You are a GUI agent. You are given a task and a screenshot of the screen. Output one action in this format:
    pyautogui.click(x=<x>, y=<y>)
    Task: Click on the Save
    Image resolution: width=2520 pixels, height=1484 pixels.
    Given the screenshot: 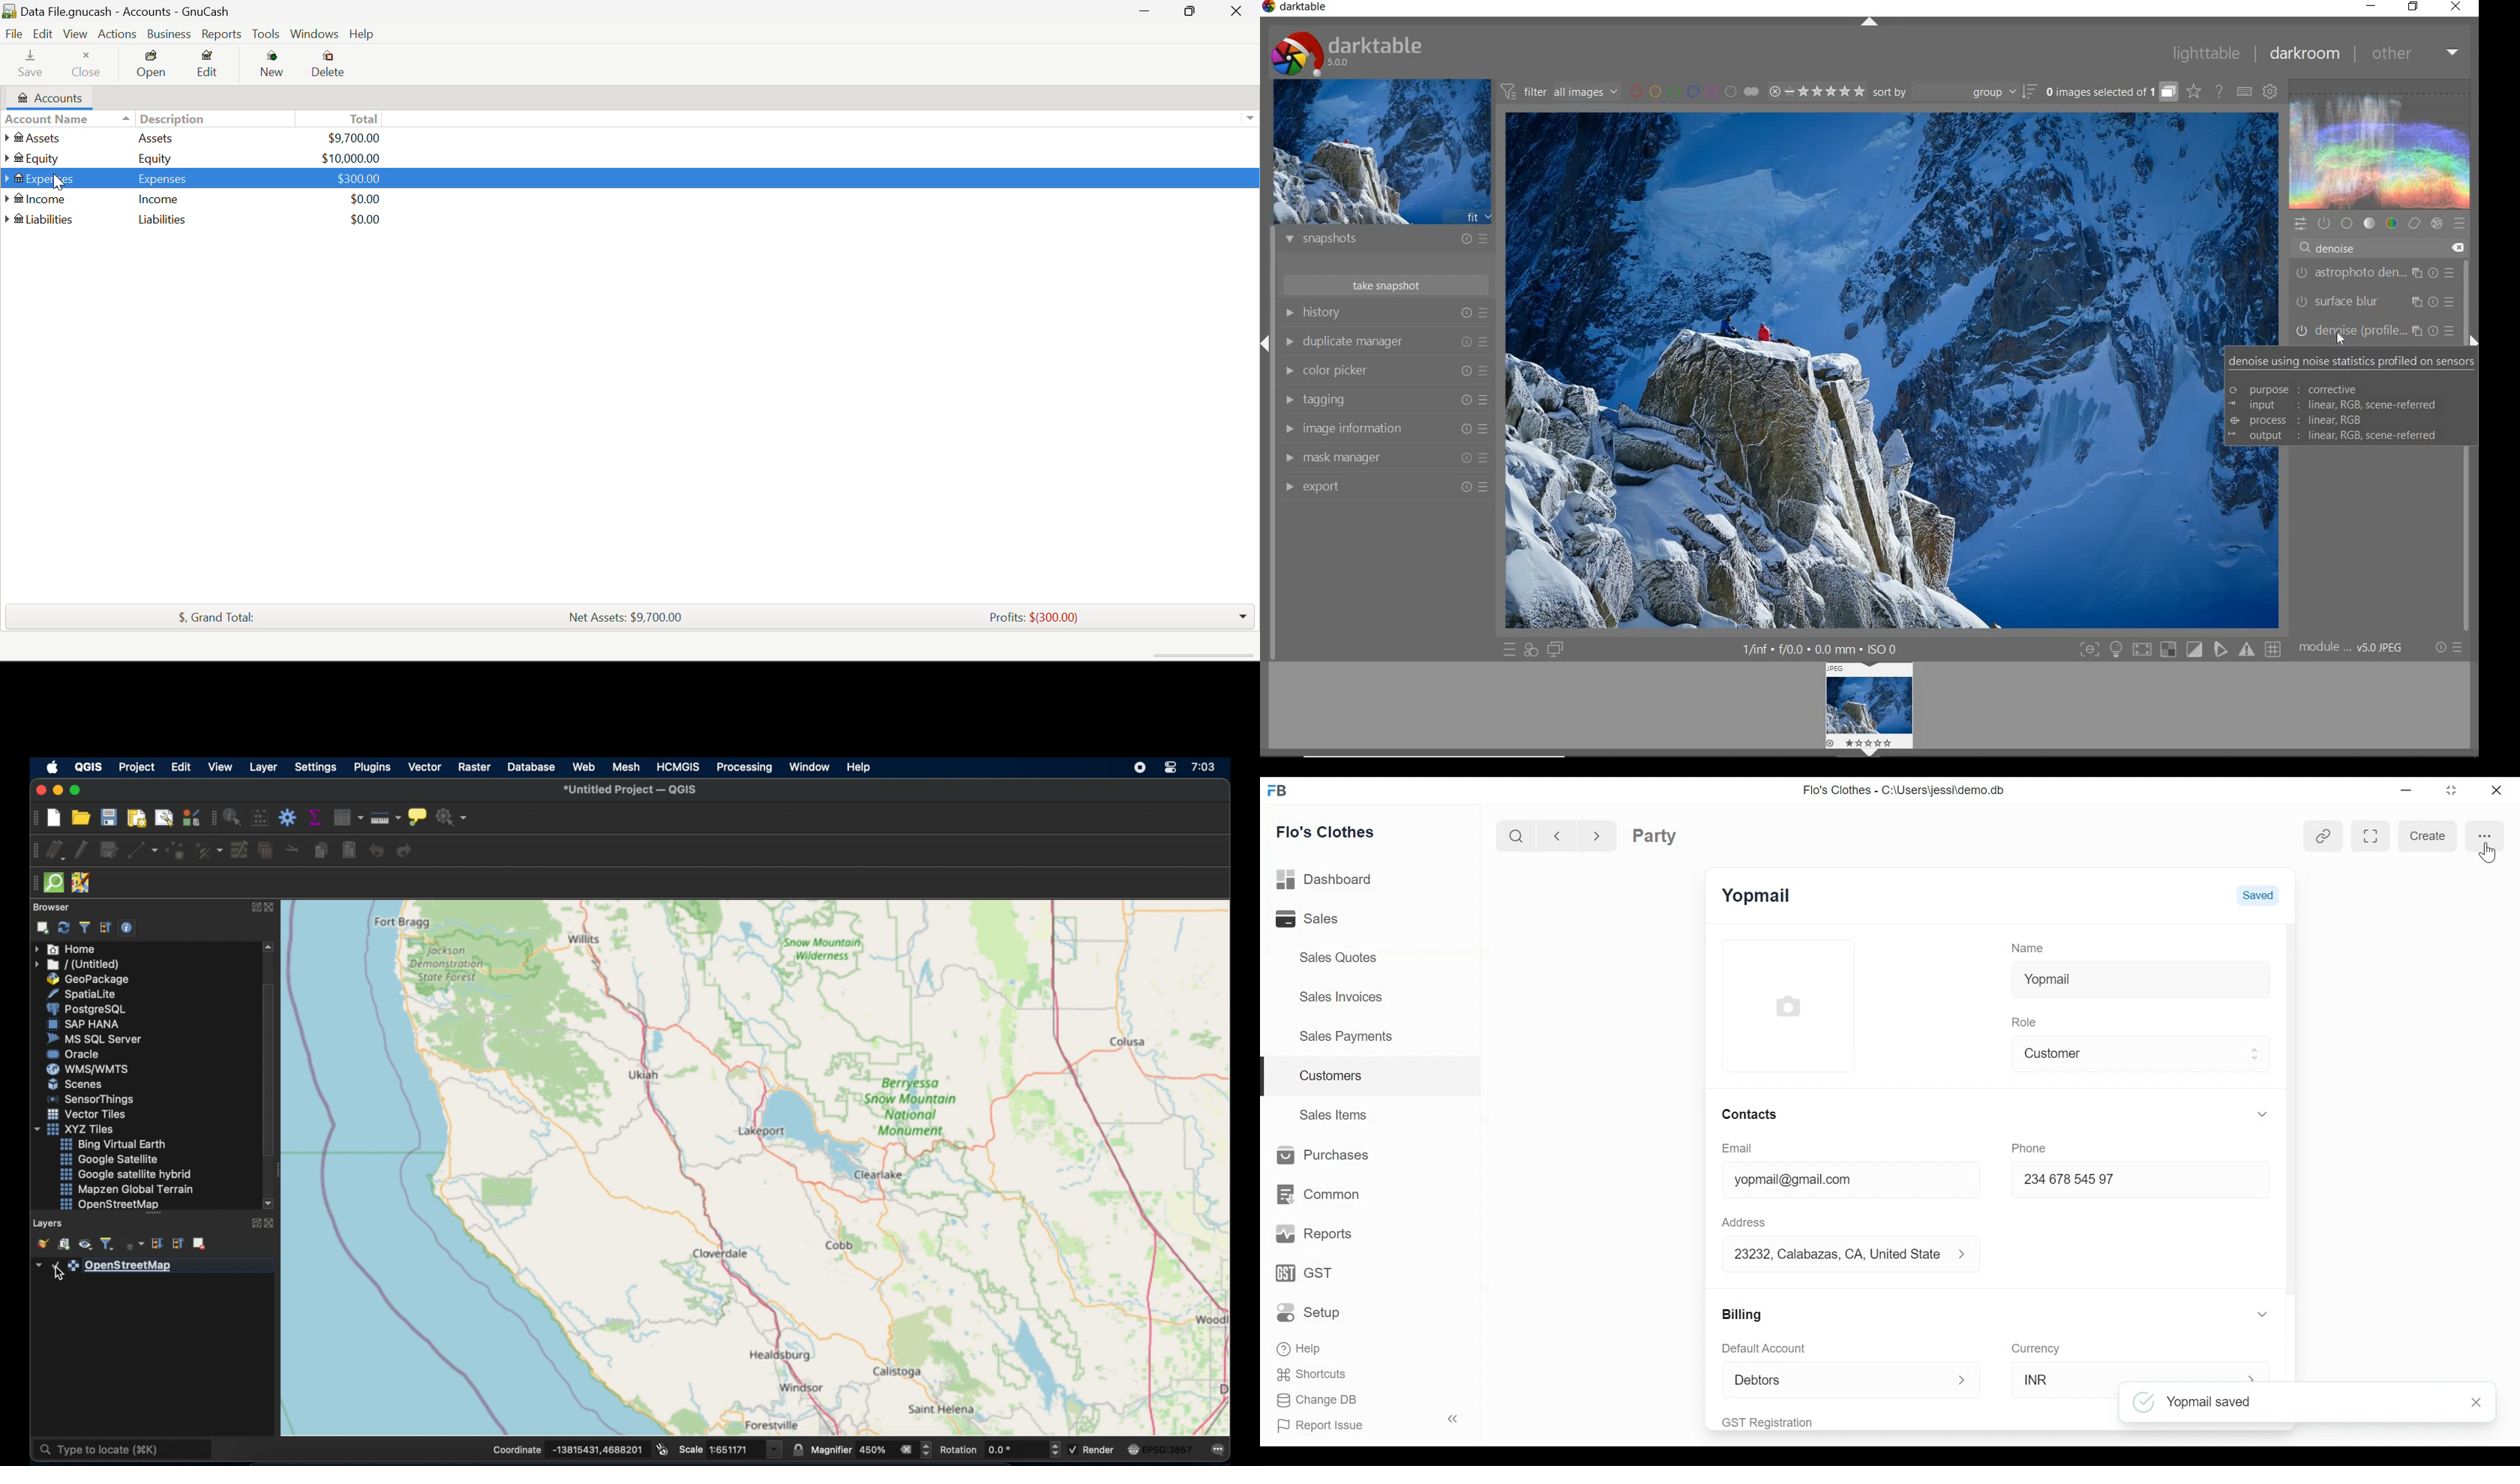 What is the action you would take?
    pyautogui.click(x=28, y=65)
    